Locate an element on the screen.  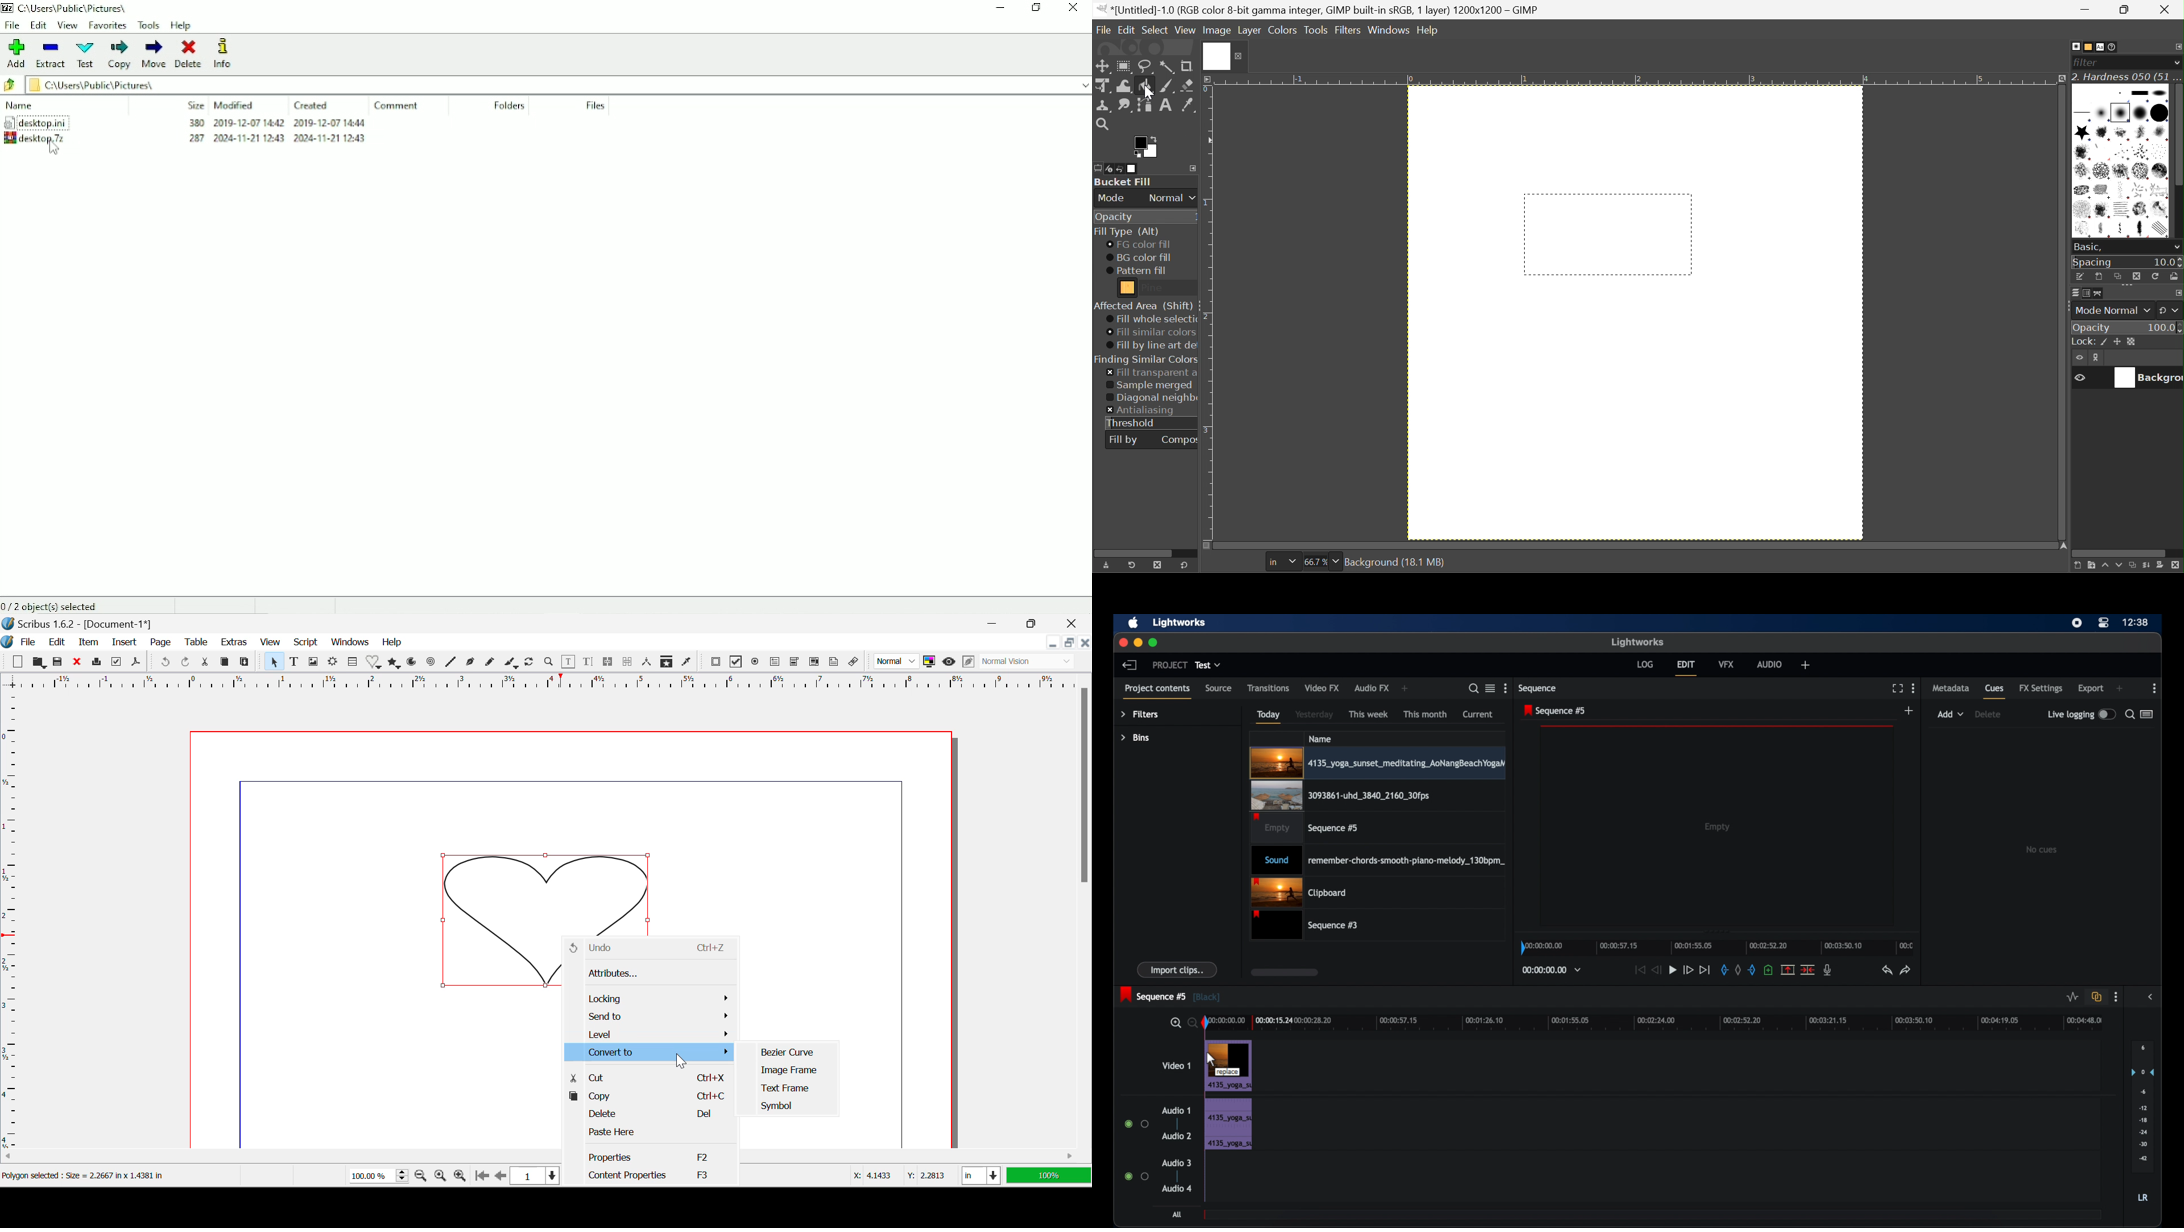
minimize is located at coordinates (1139, 642).